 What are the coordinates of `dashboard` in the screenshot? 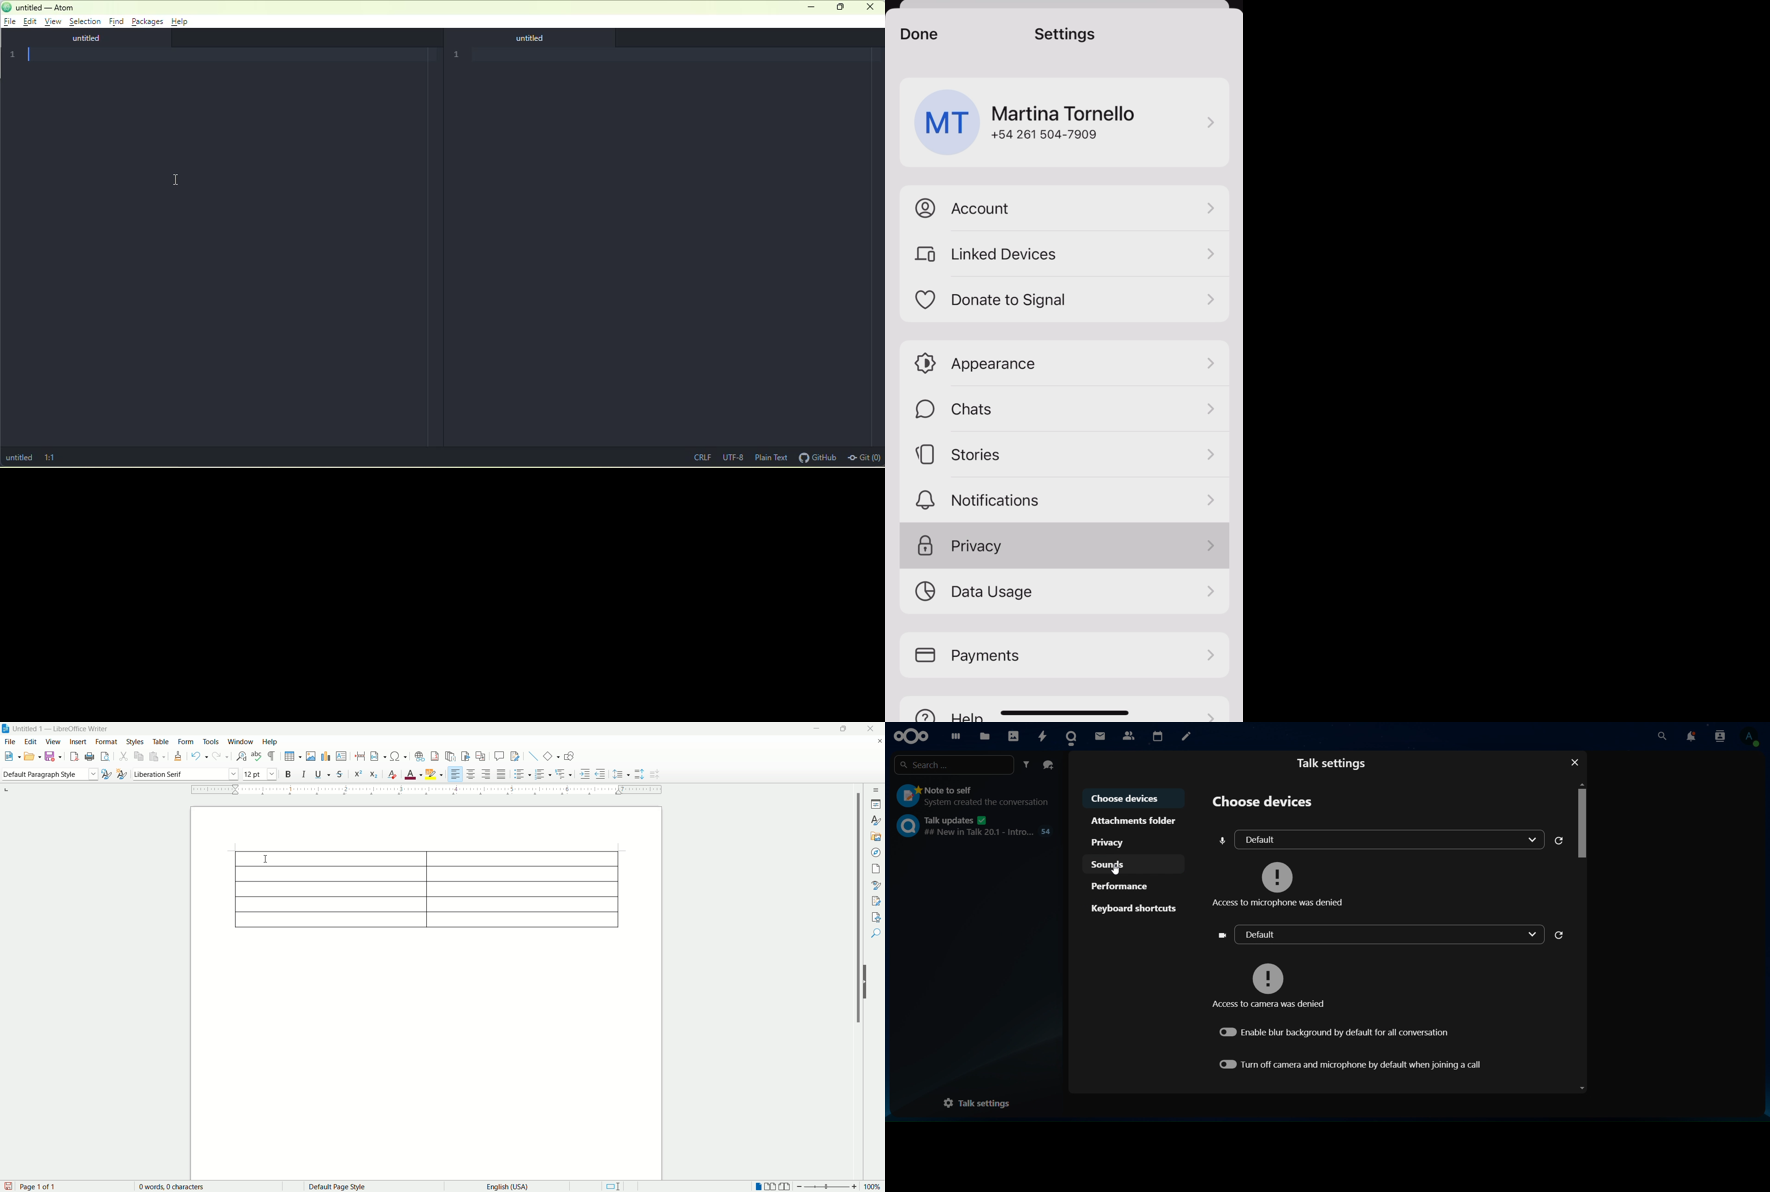 It's located at (953, 734).